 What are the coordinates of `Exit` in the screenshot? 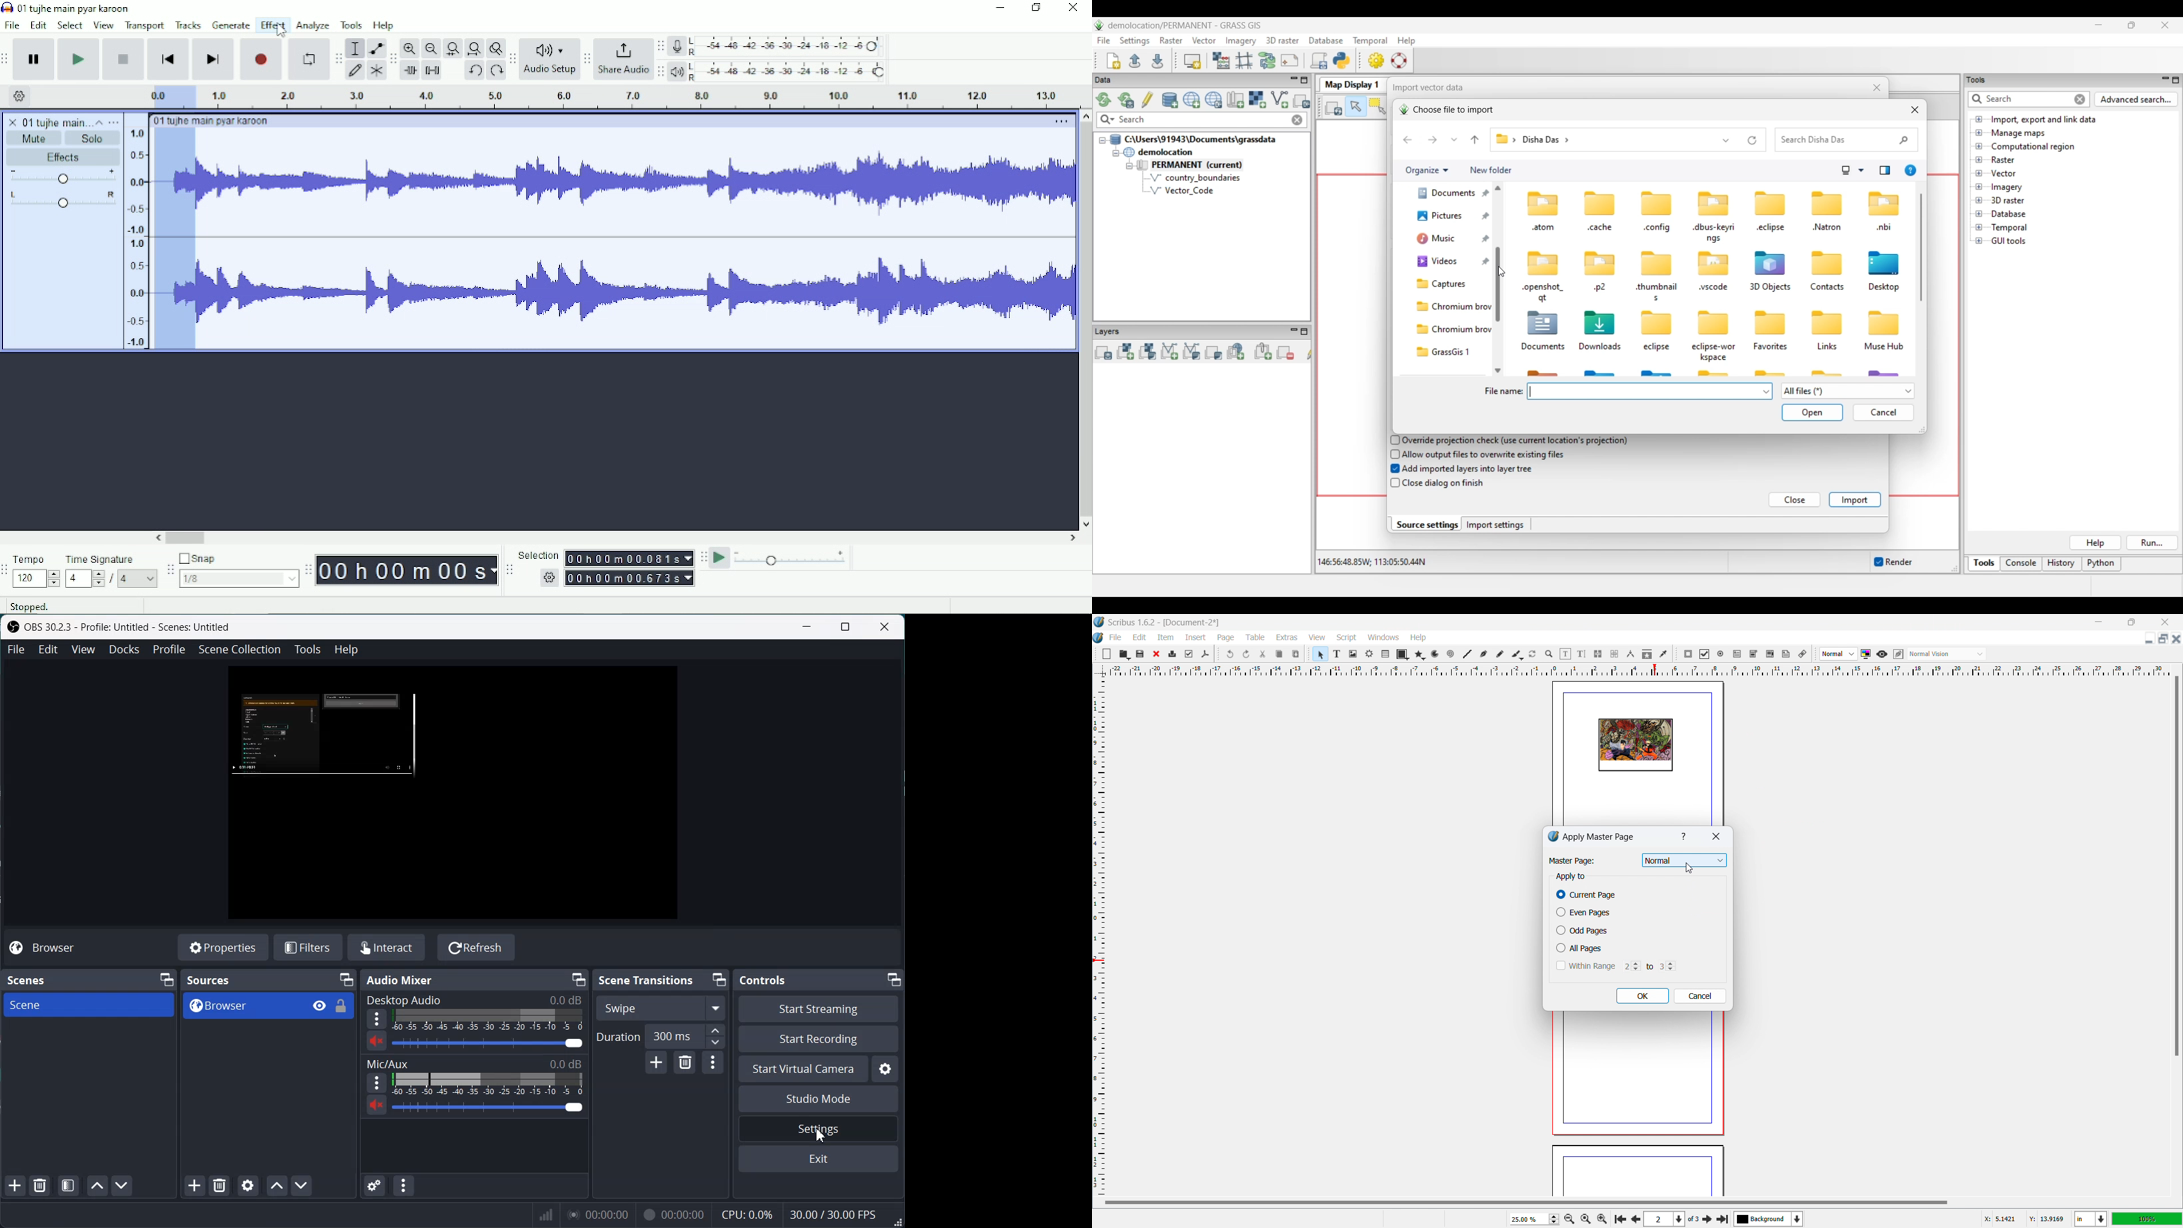 It's located at (820, 1158).